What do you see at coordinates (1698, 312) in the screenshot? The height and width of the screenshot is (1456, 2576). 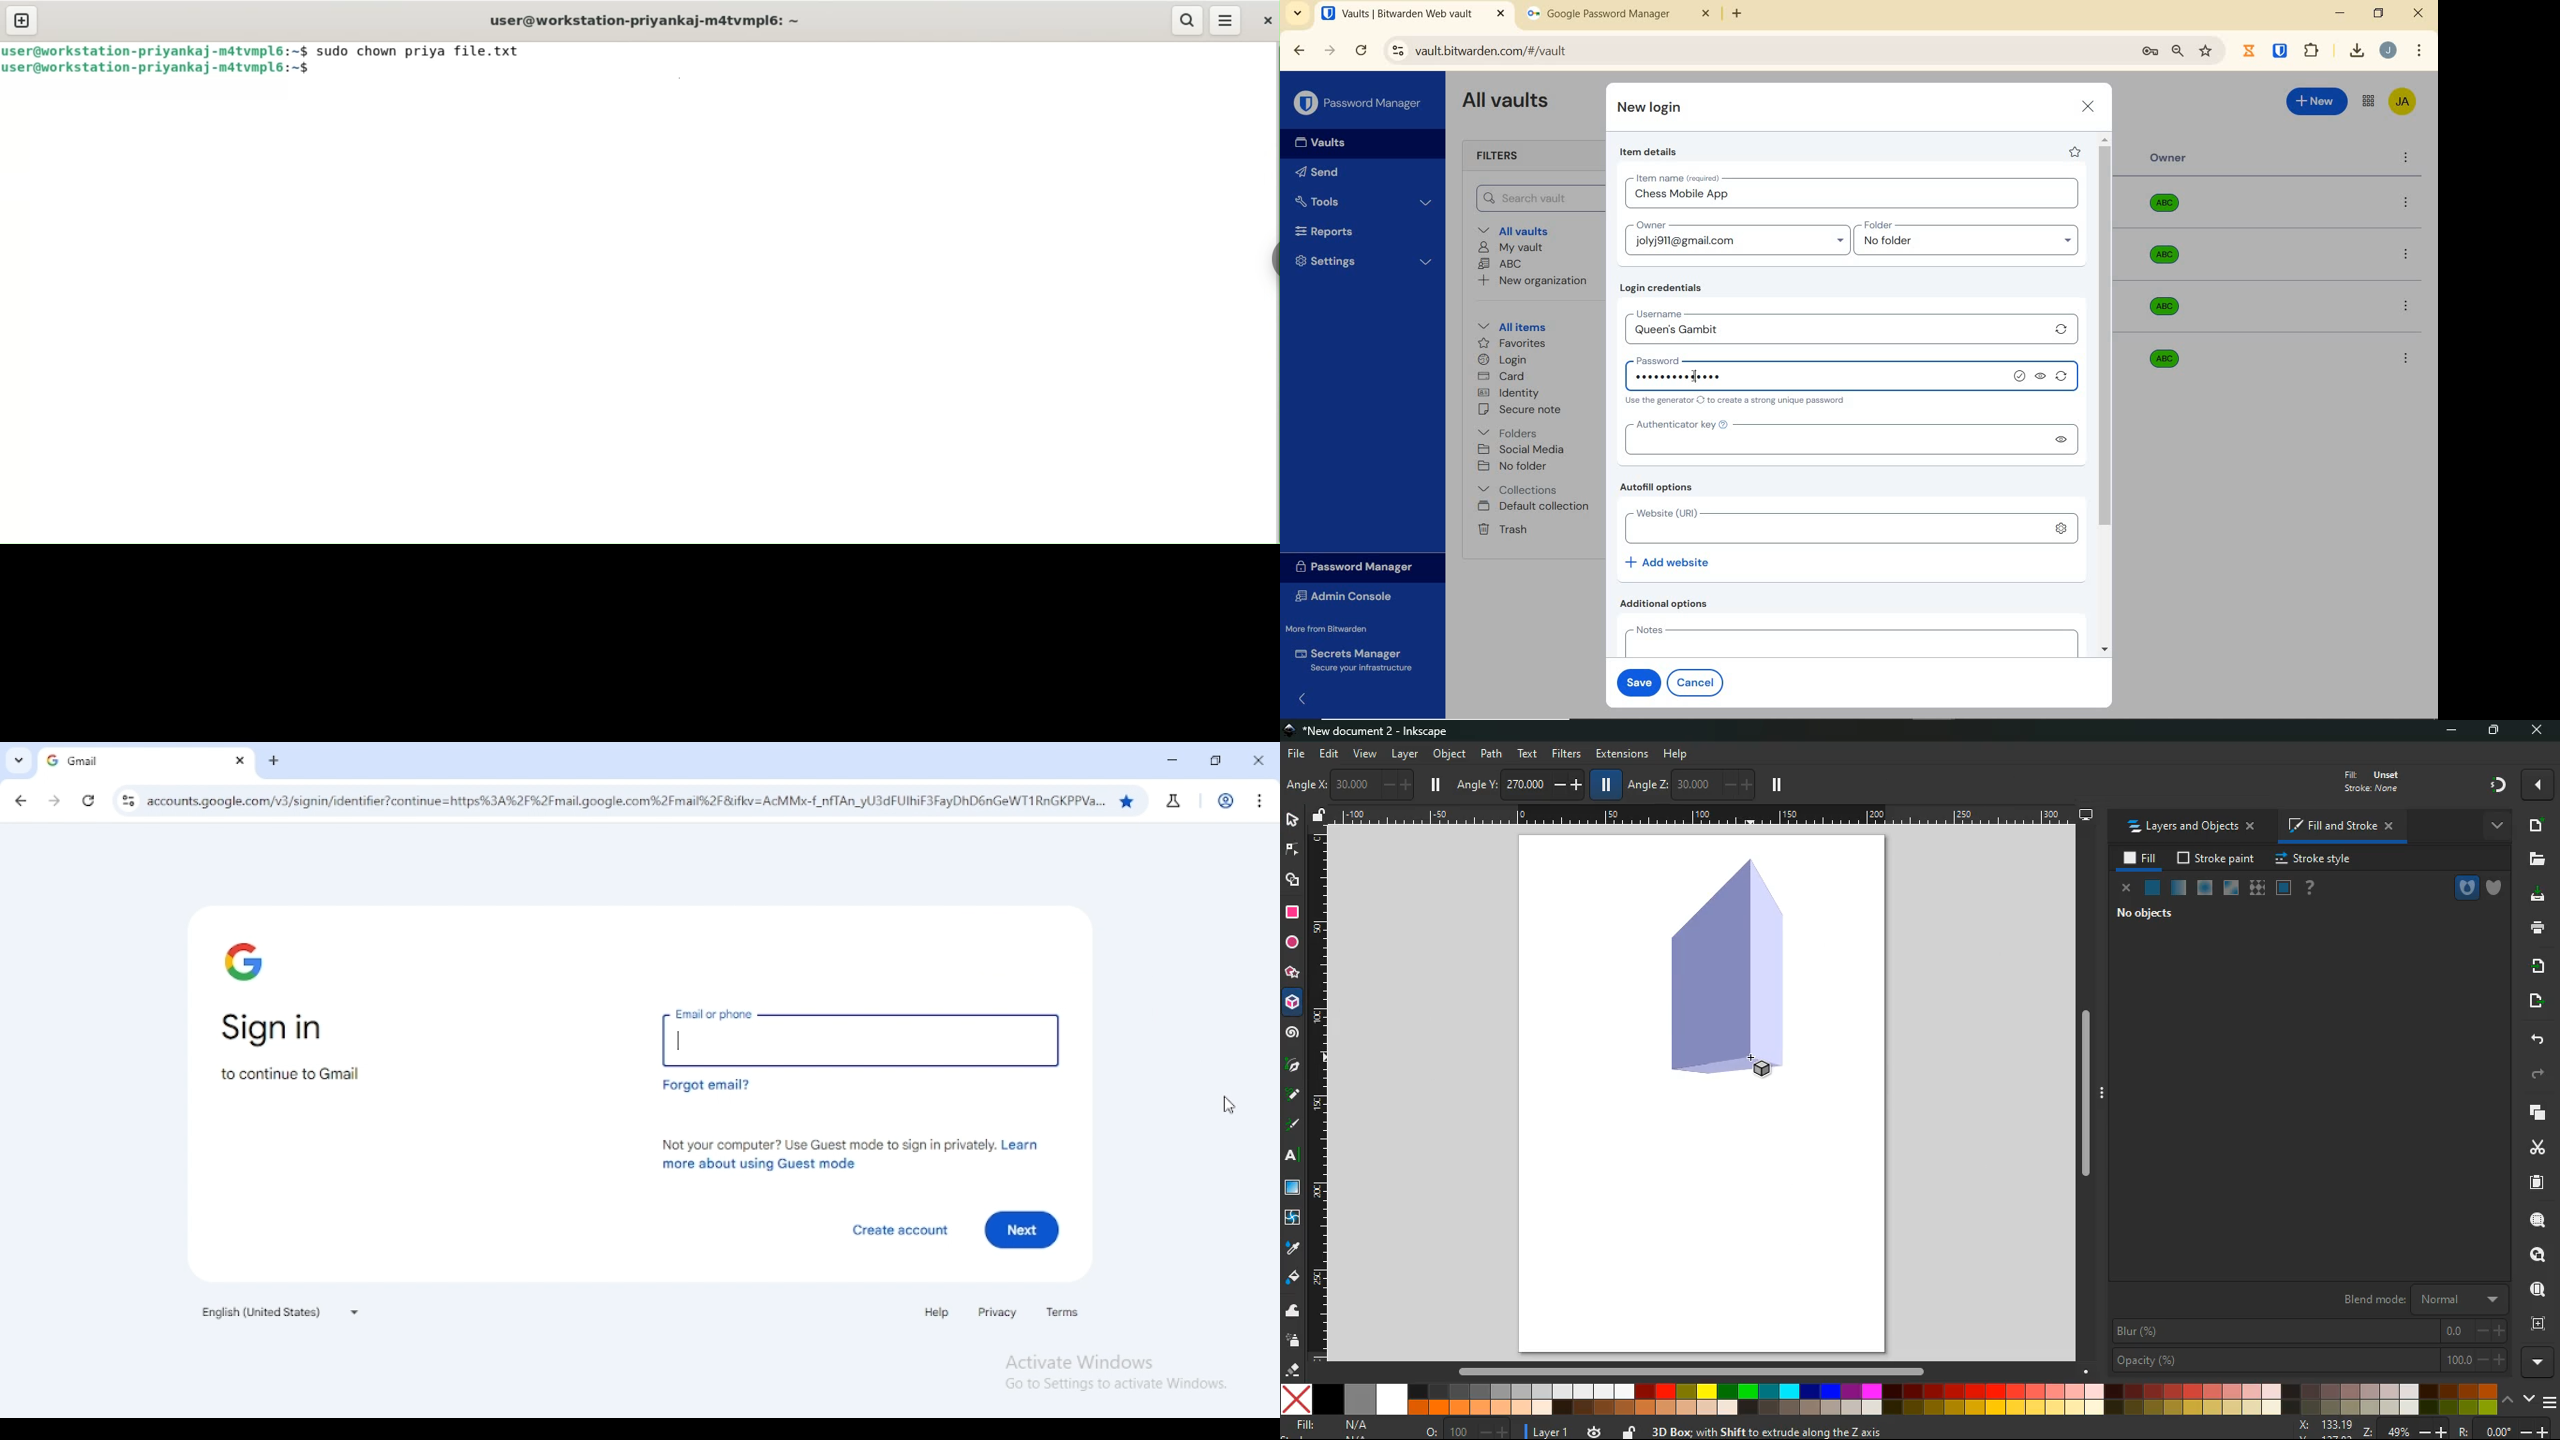 I see `username` at bounding box center [1698, 312].